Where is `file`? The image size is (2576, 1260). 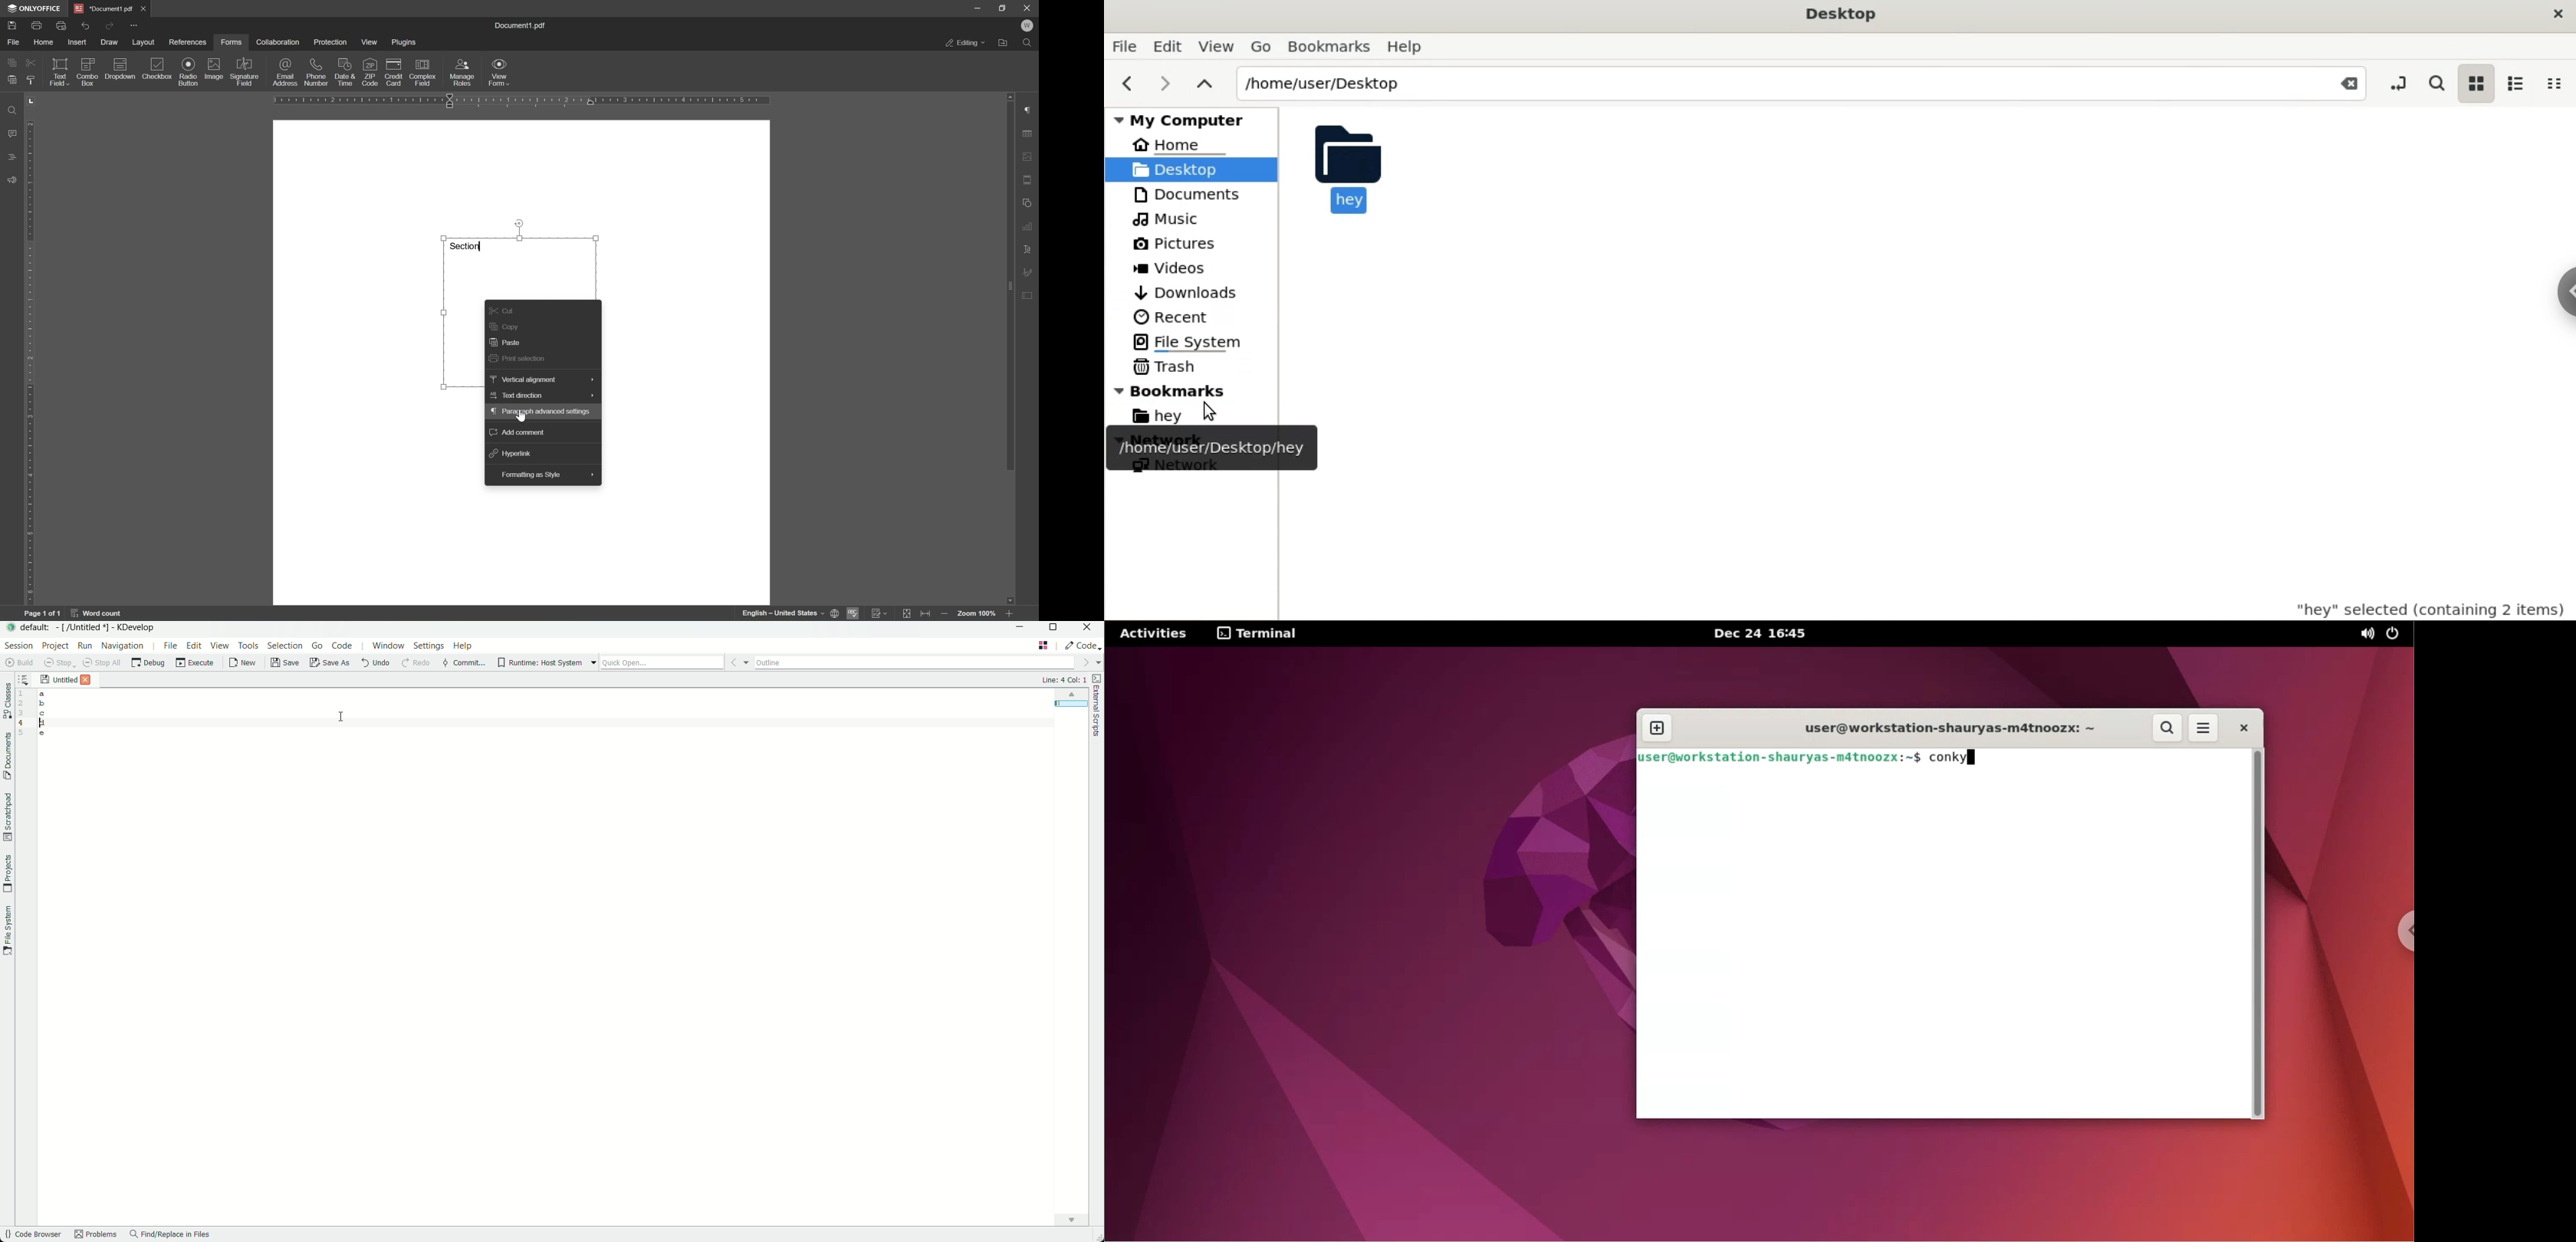 file is located at coordinates (14, 41).